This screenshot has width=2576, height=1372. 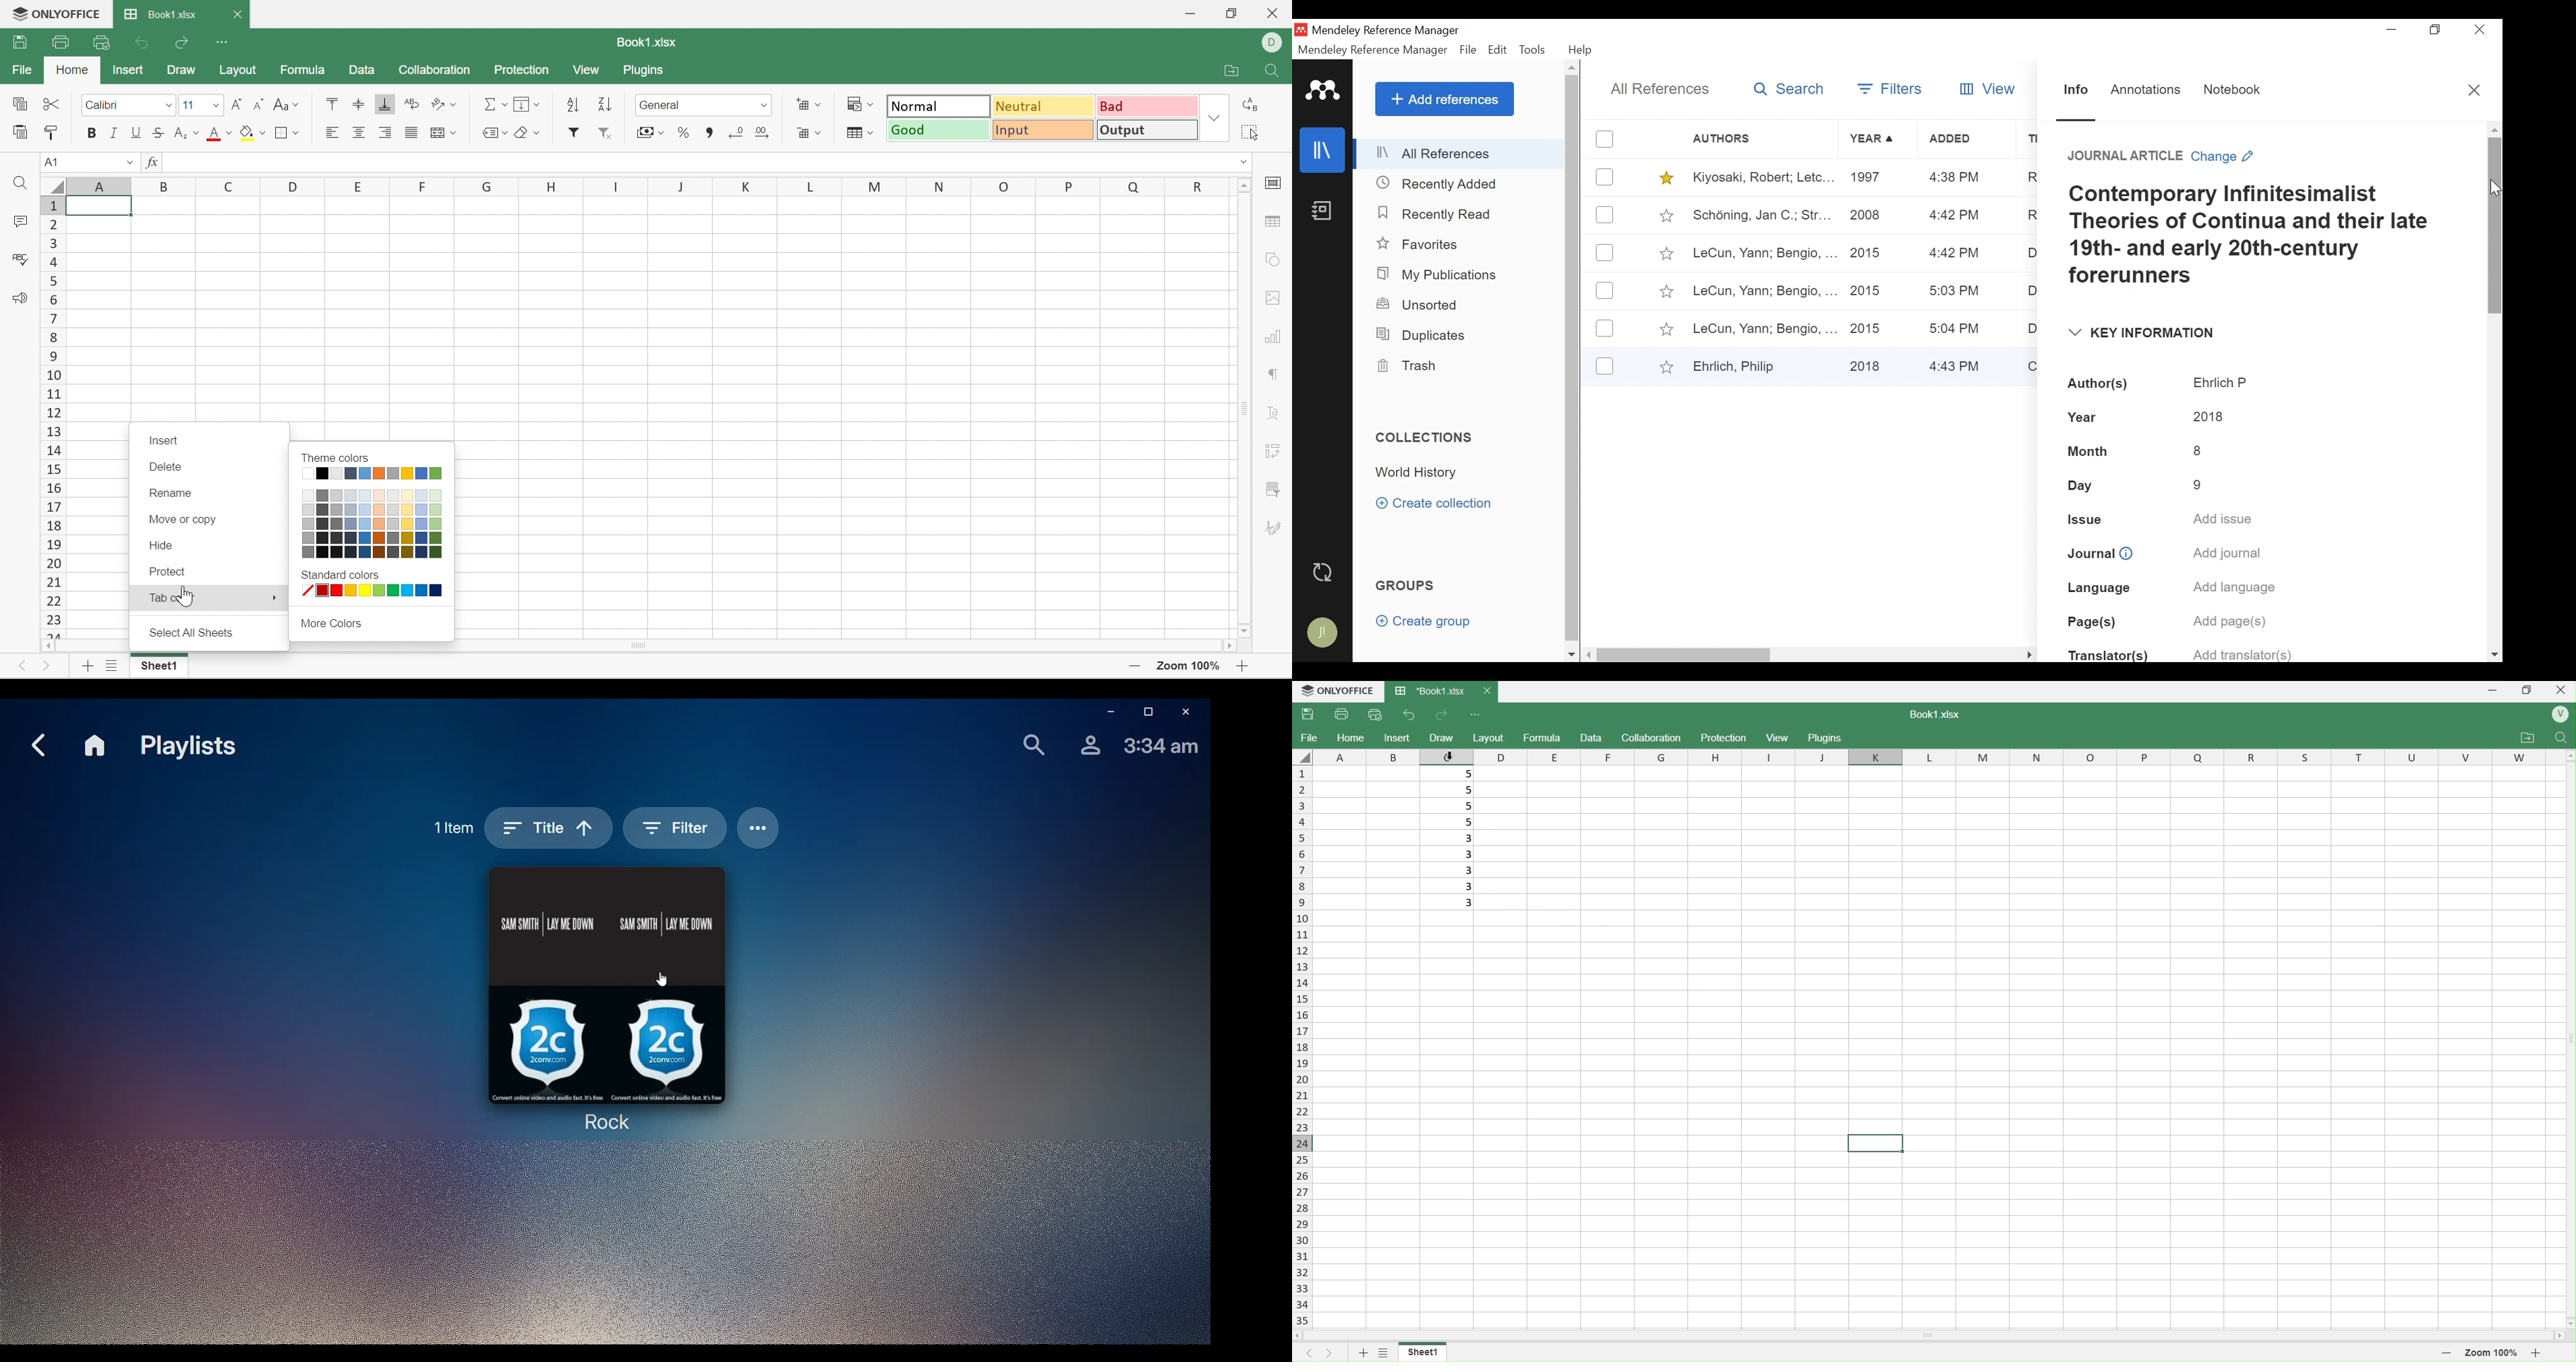 I want to click on Drop down, so click(x=1215, y=118).